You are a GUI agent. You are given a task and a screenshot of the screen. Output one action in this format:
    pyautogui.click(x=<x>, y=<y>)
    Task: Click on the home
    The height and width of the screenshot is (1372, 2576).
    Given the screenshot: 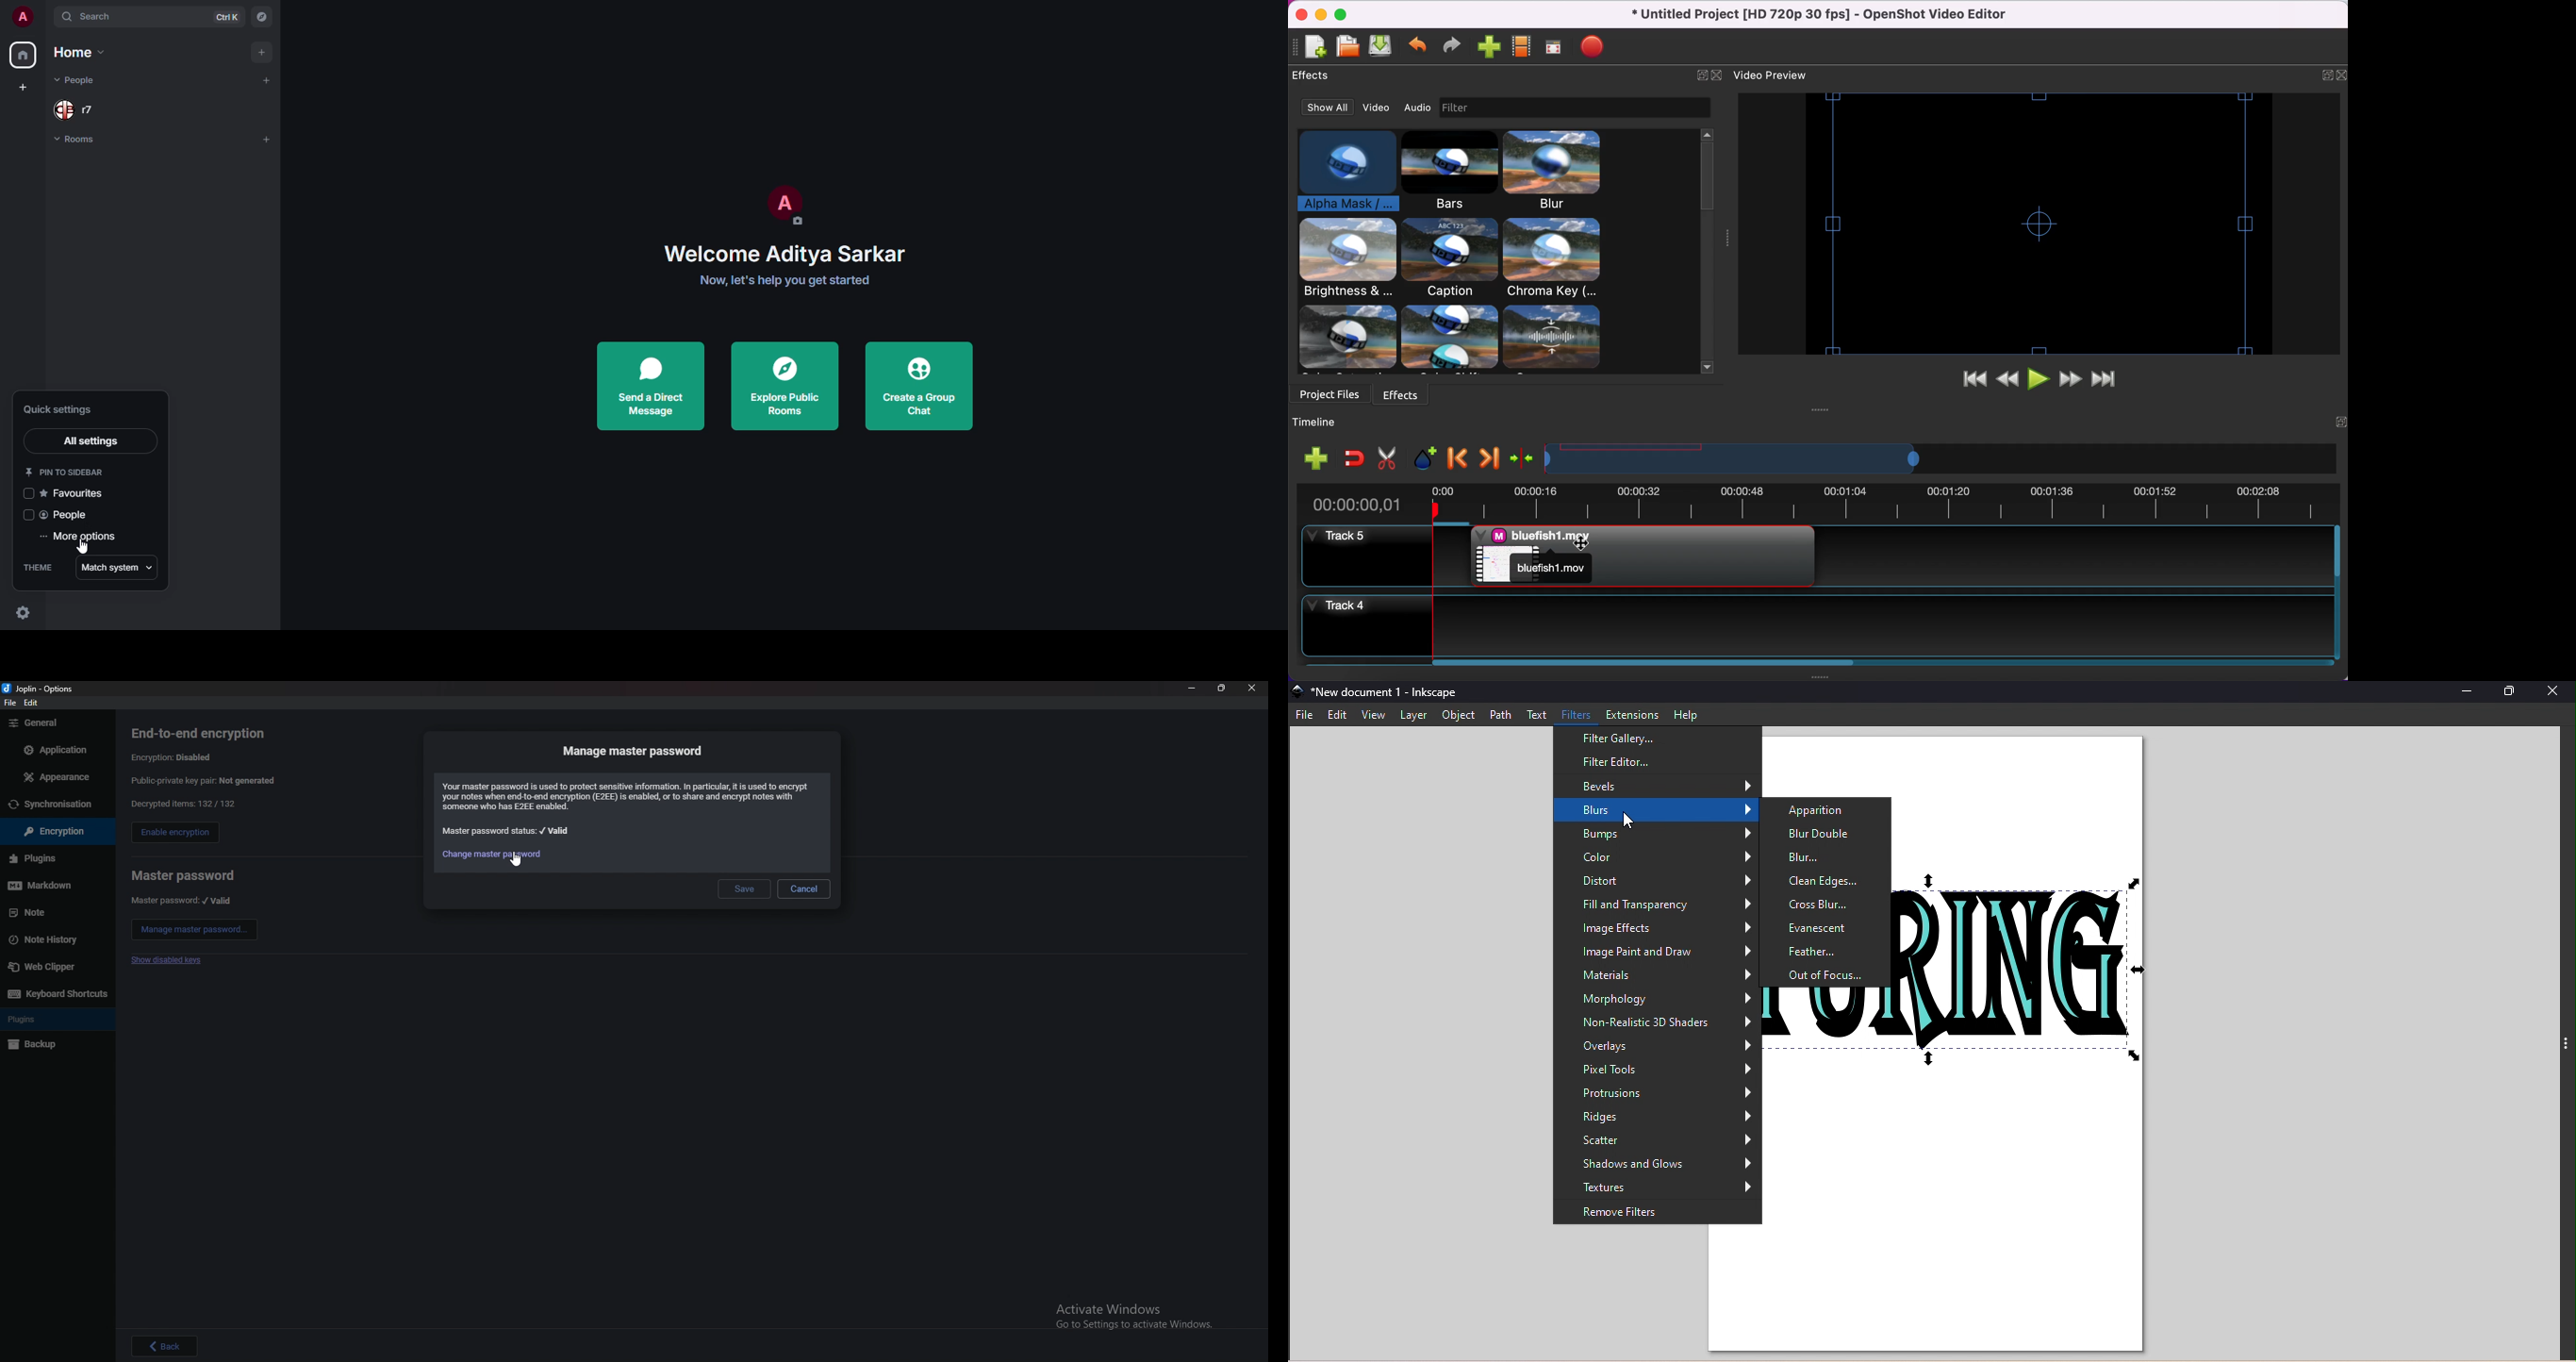 What is the action you would take?
    pyautogui.click(x=75, y=53)
    